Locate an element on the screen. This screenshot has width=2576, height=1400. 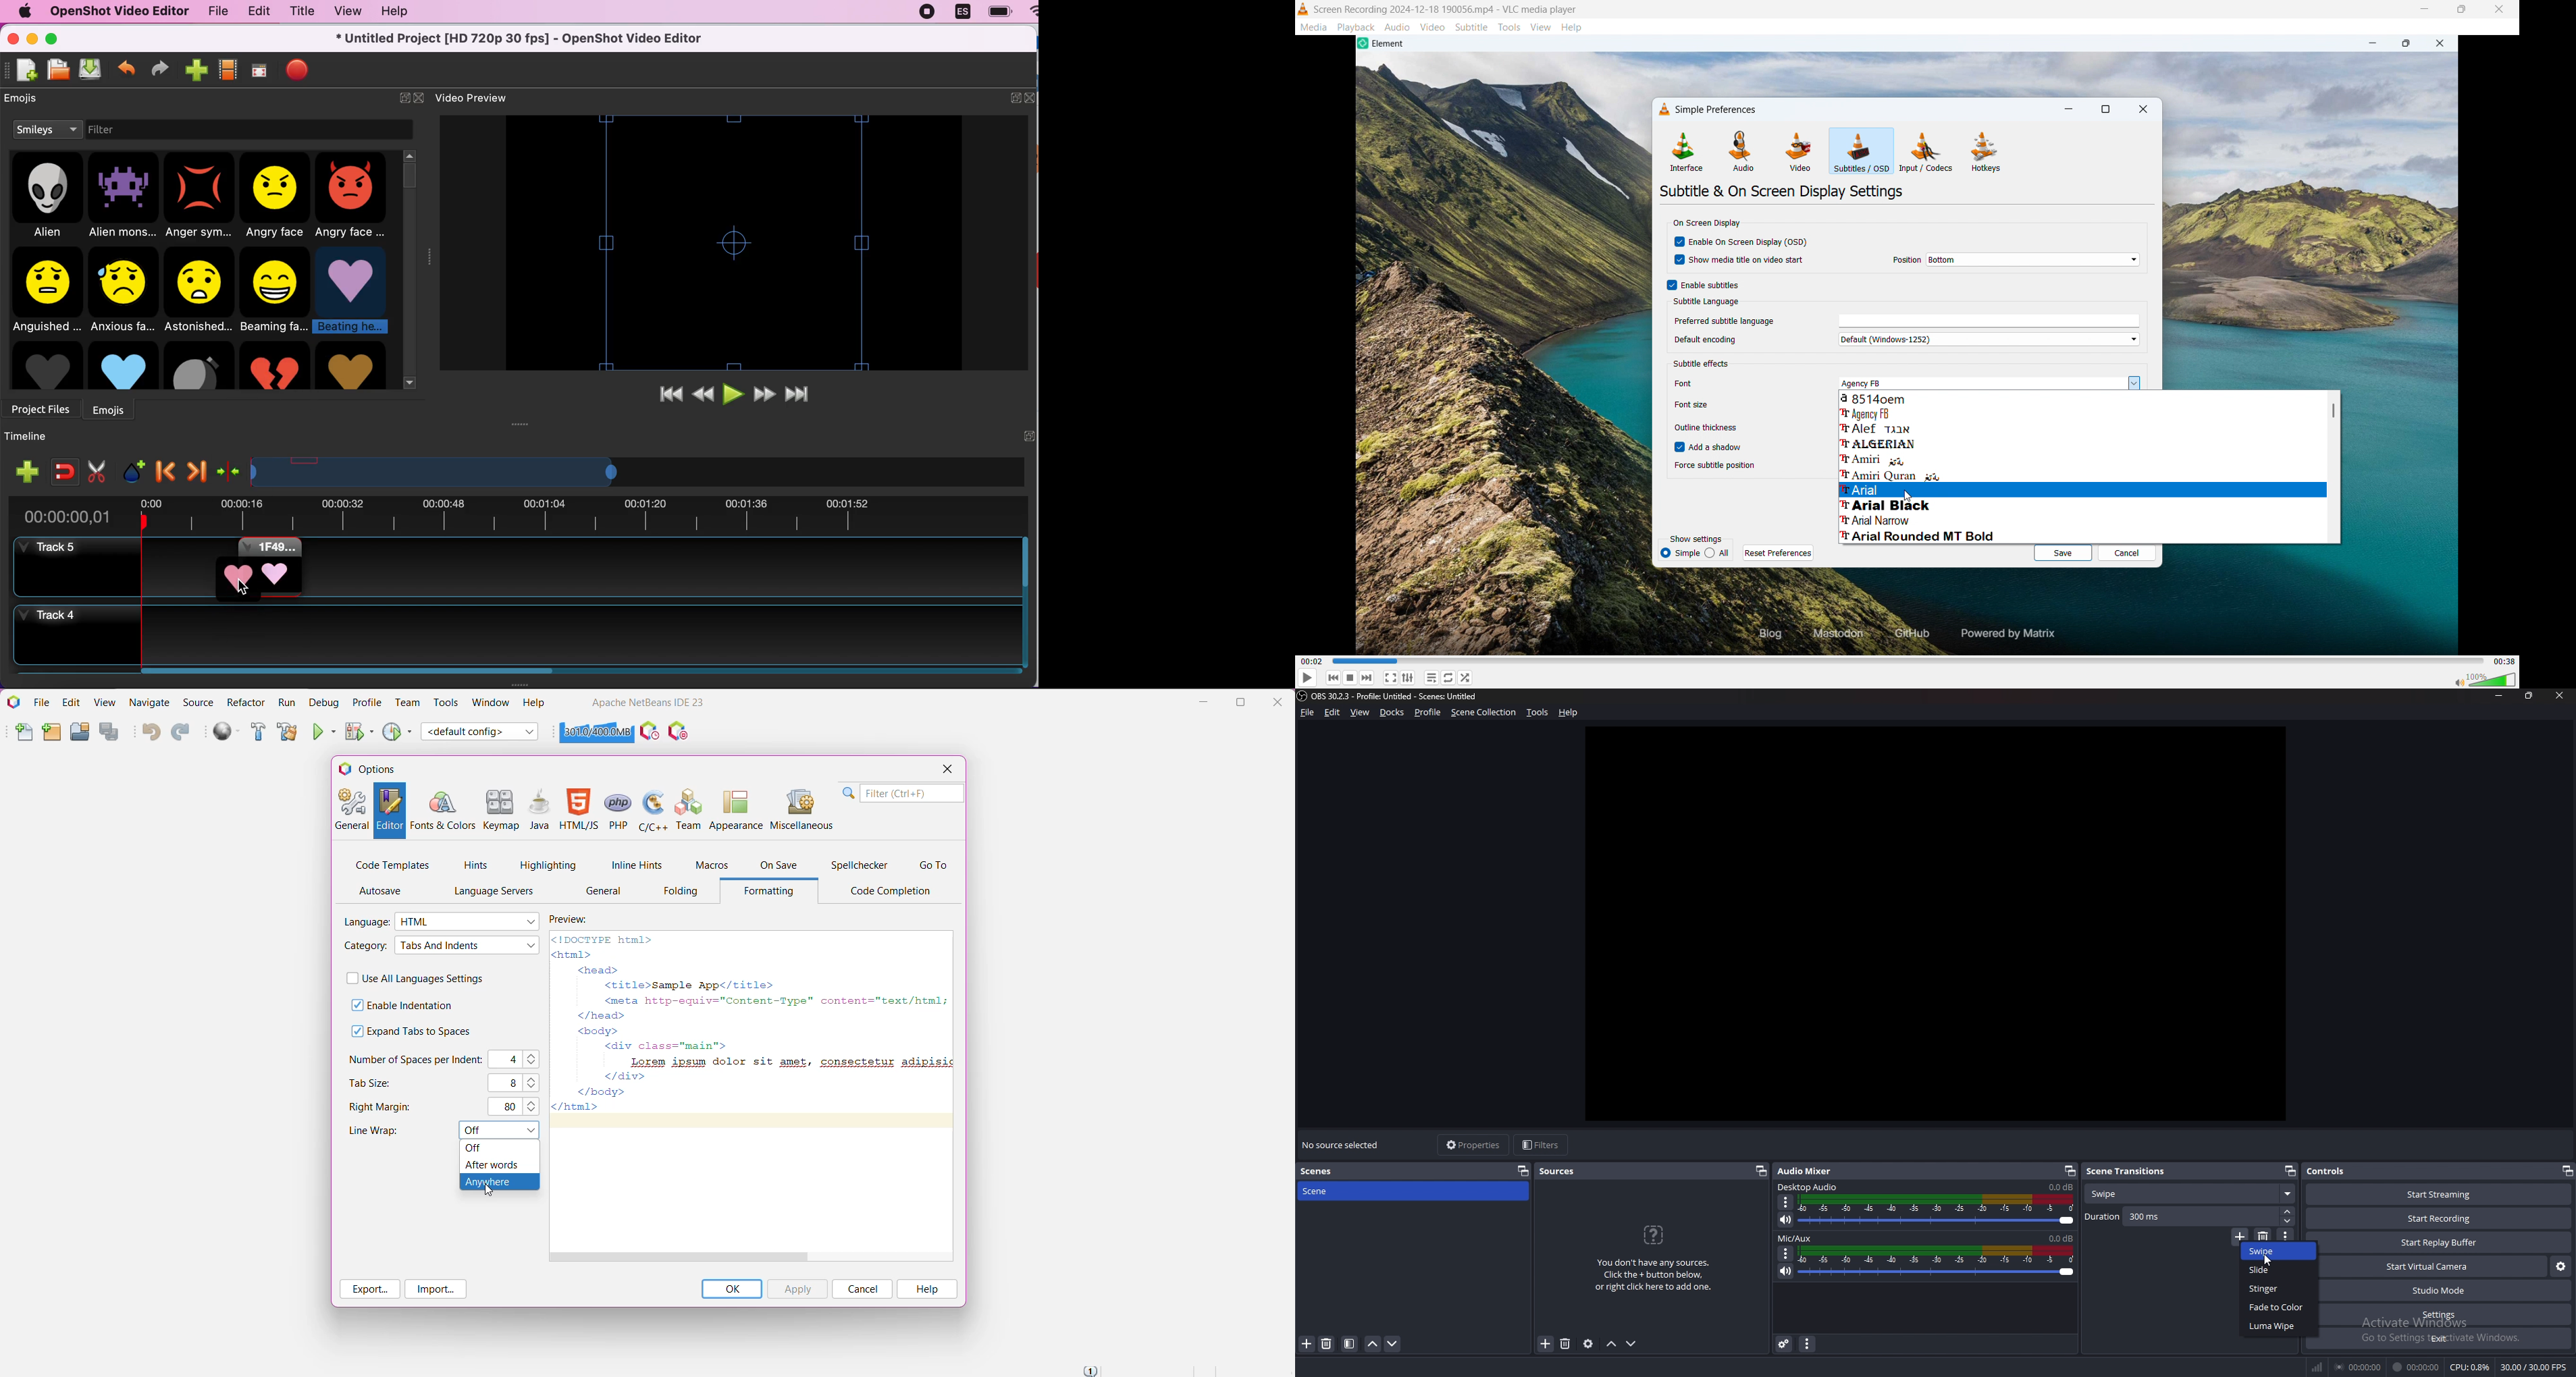
start recording is located at coordinates (2440, 1219).